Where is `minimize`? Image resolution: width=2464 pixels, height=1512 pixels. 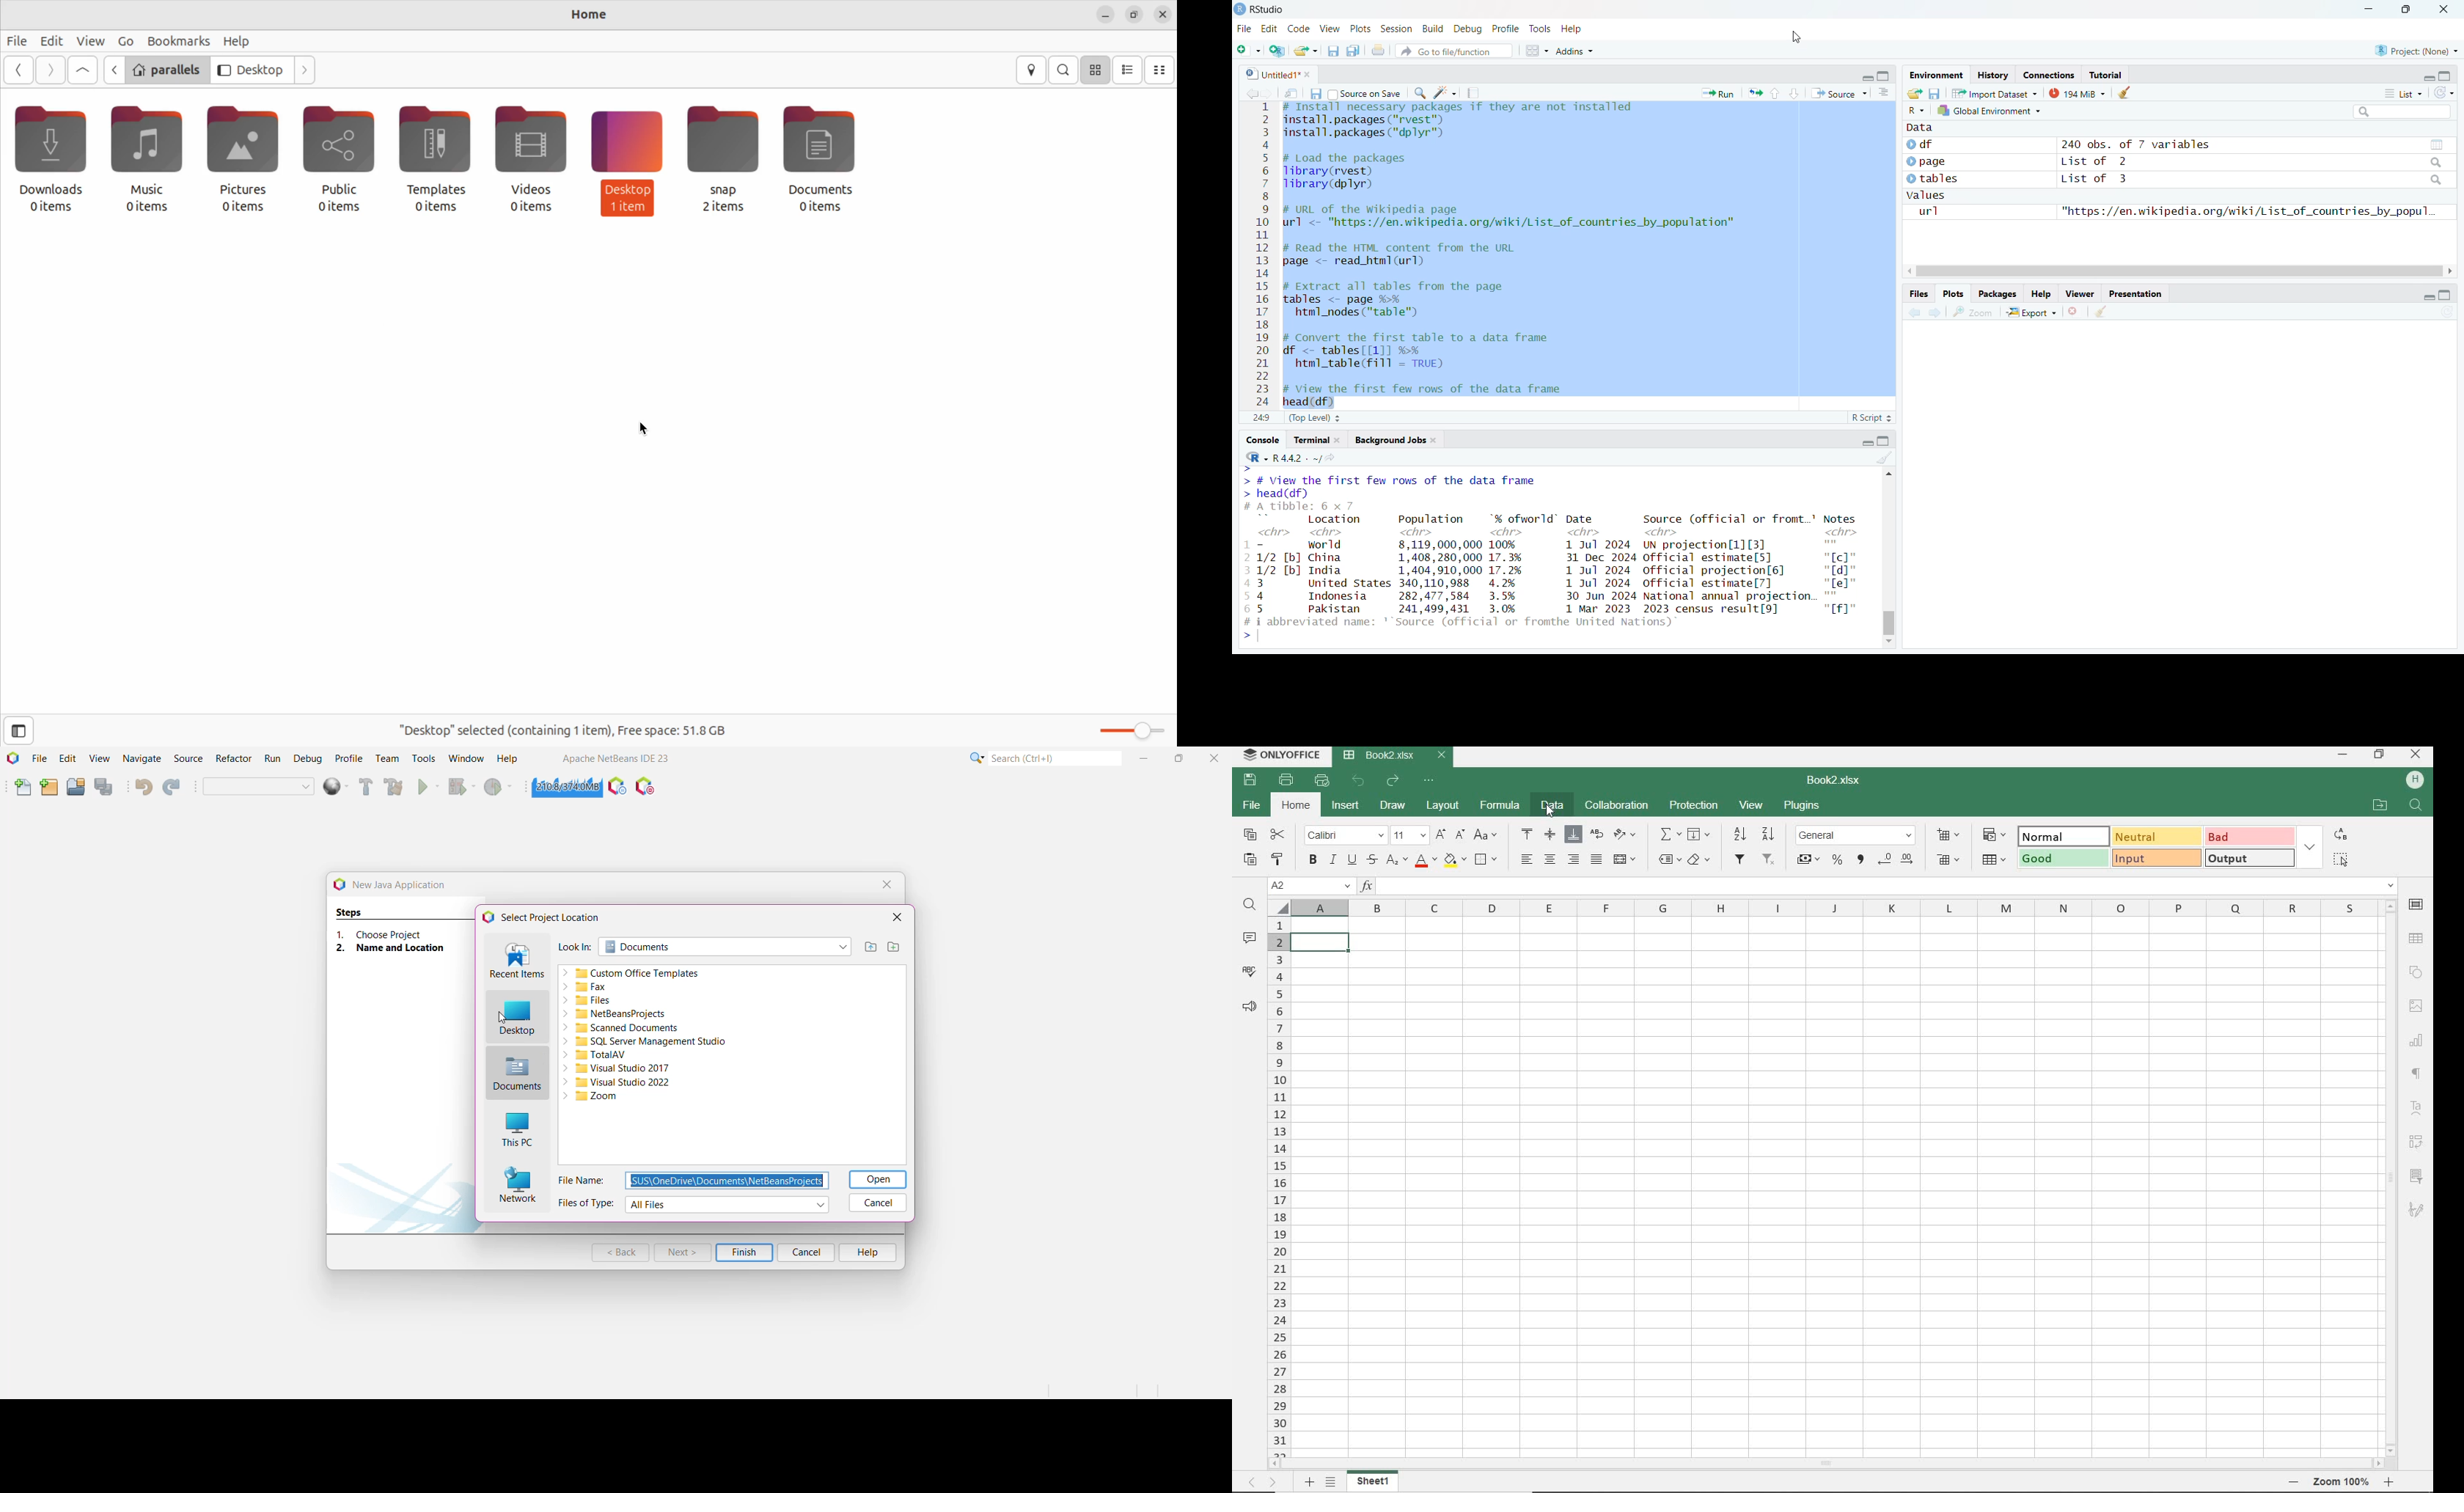
minimize is located at coordinates (1105, 14).